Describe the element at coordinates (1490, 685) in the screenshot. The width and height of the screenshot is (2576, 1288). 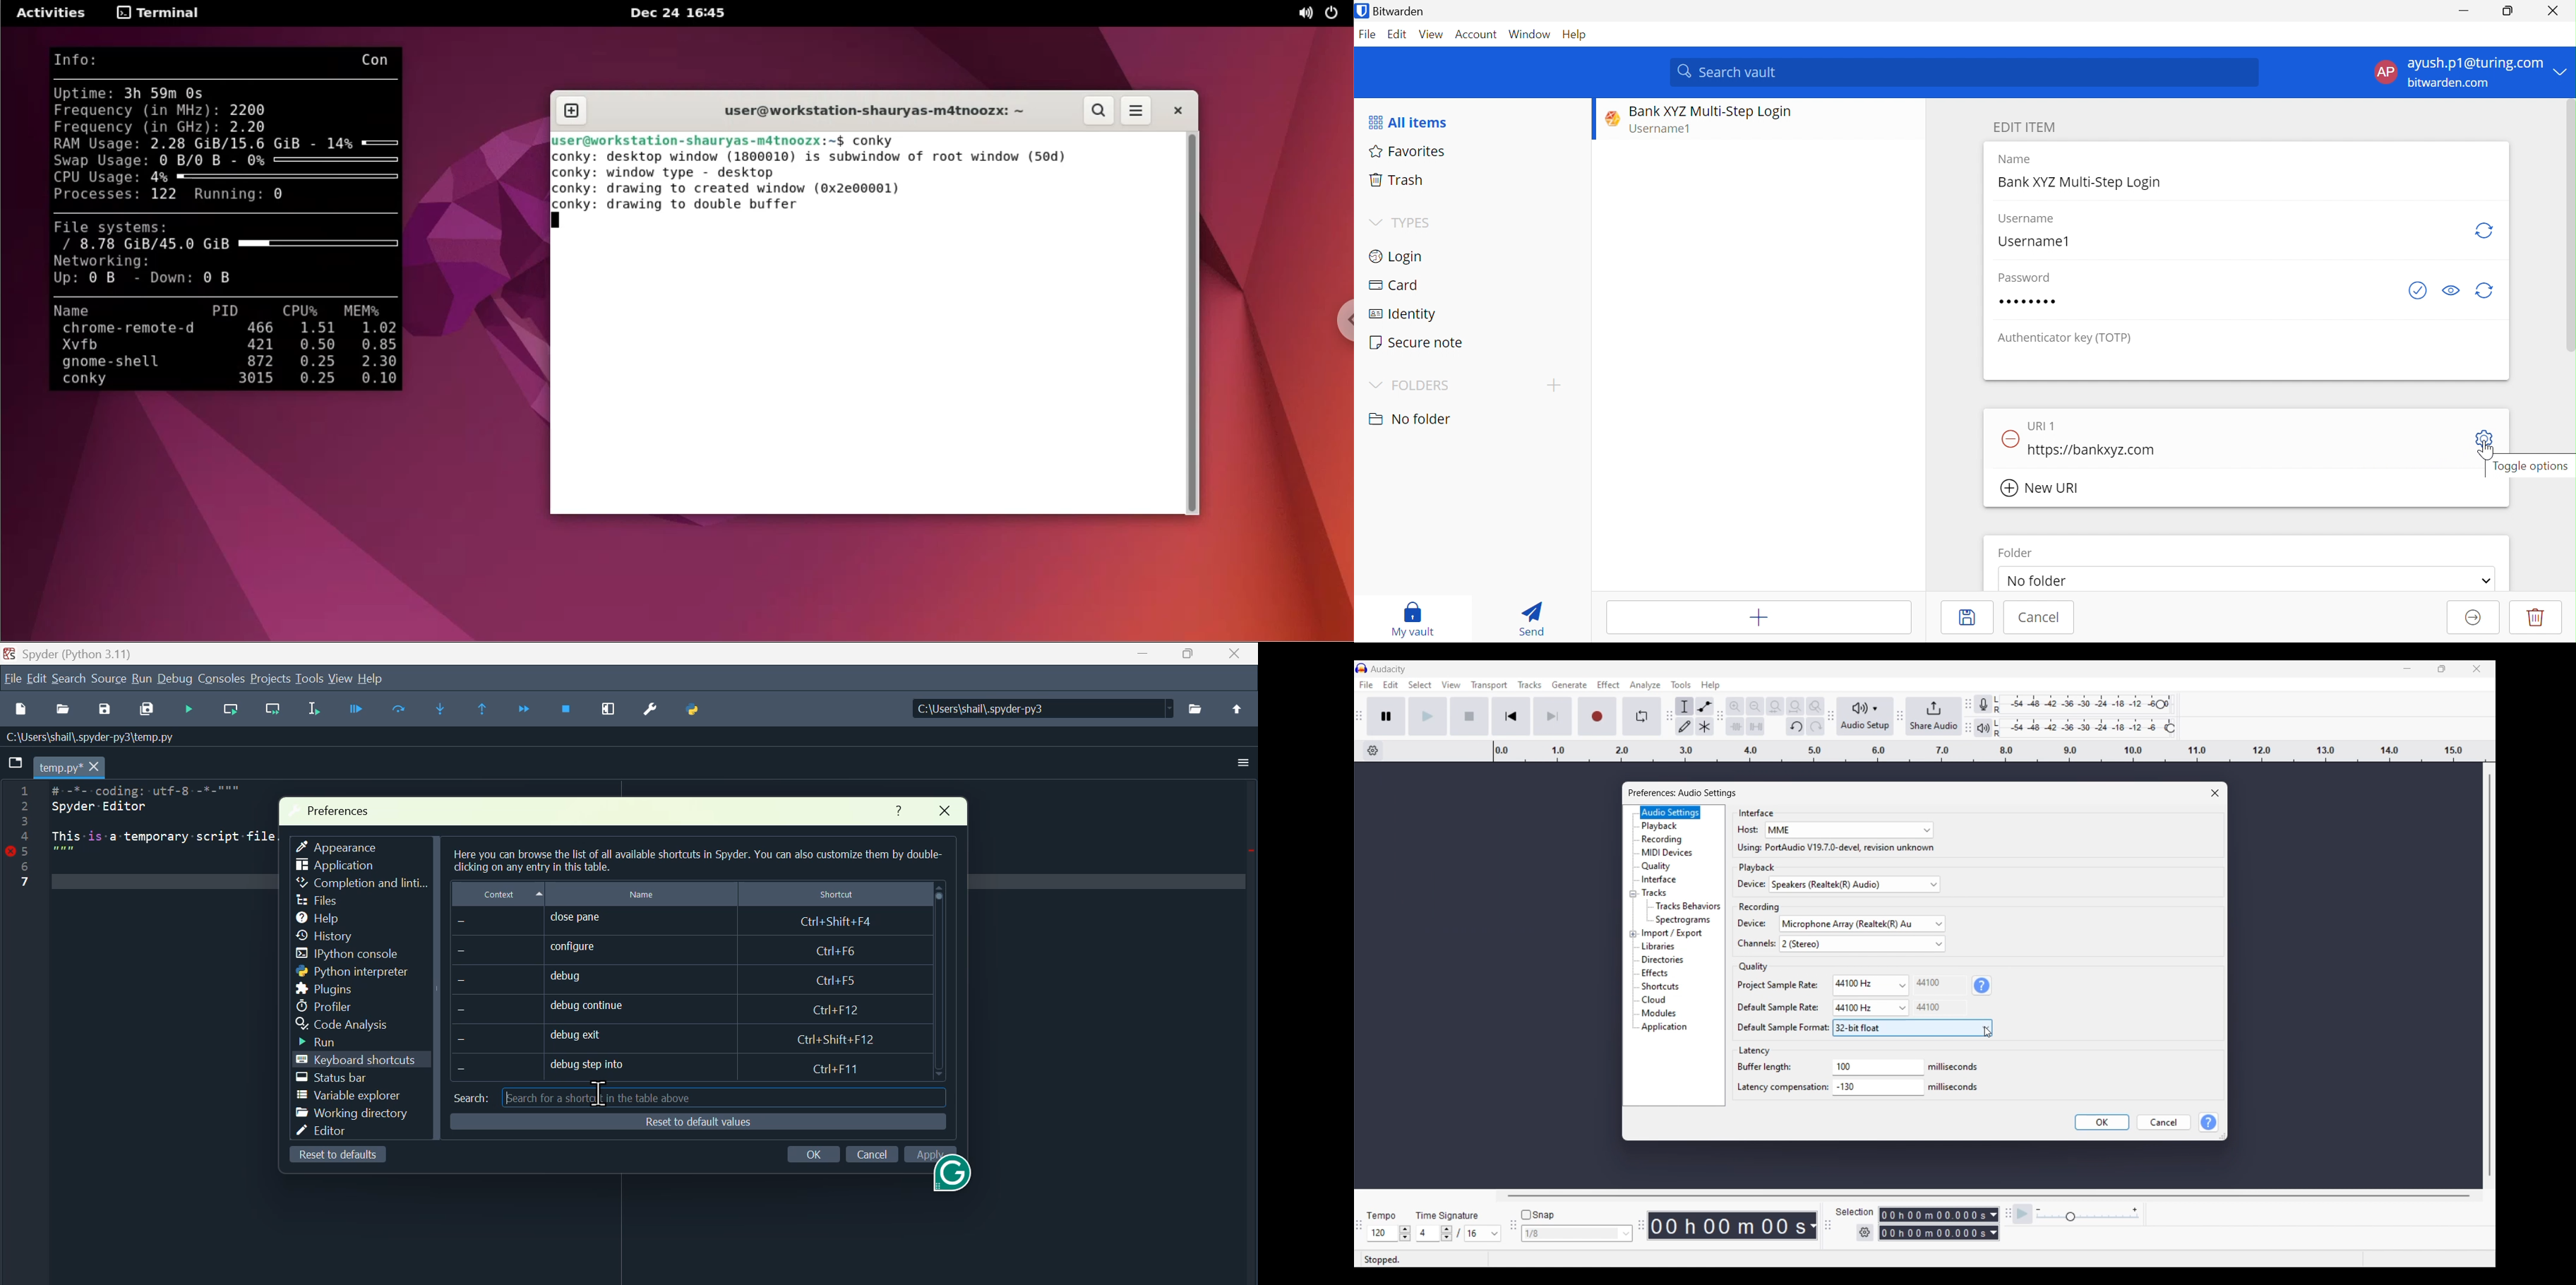
I see `Transport menu` at that location.